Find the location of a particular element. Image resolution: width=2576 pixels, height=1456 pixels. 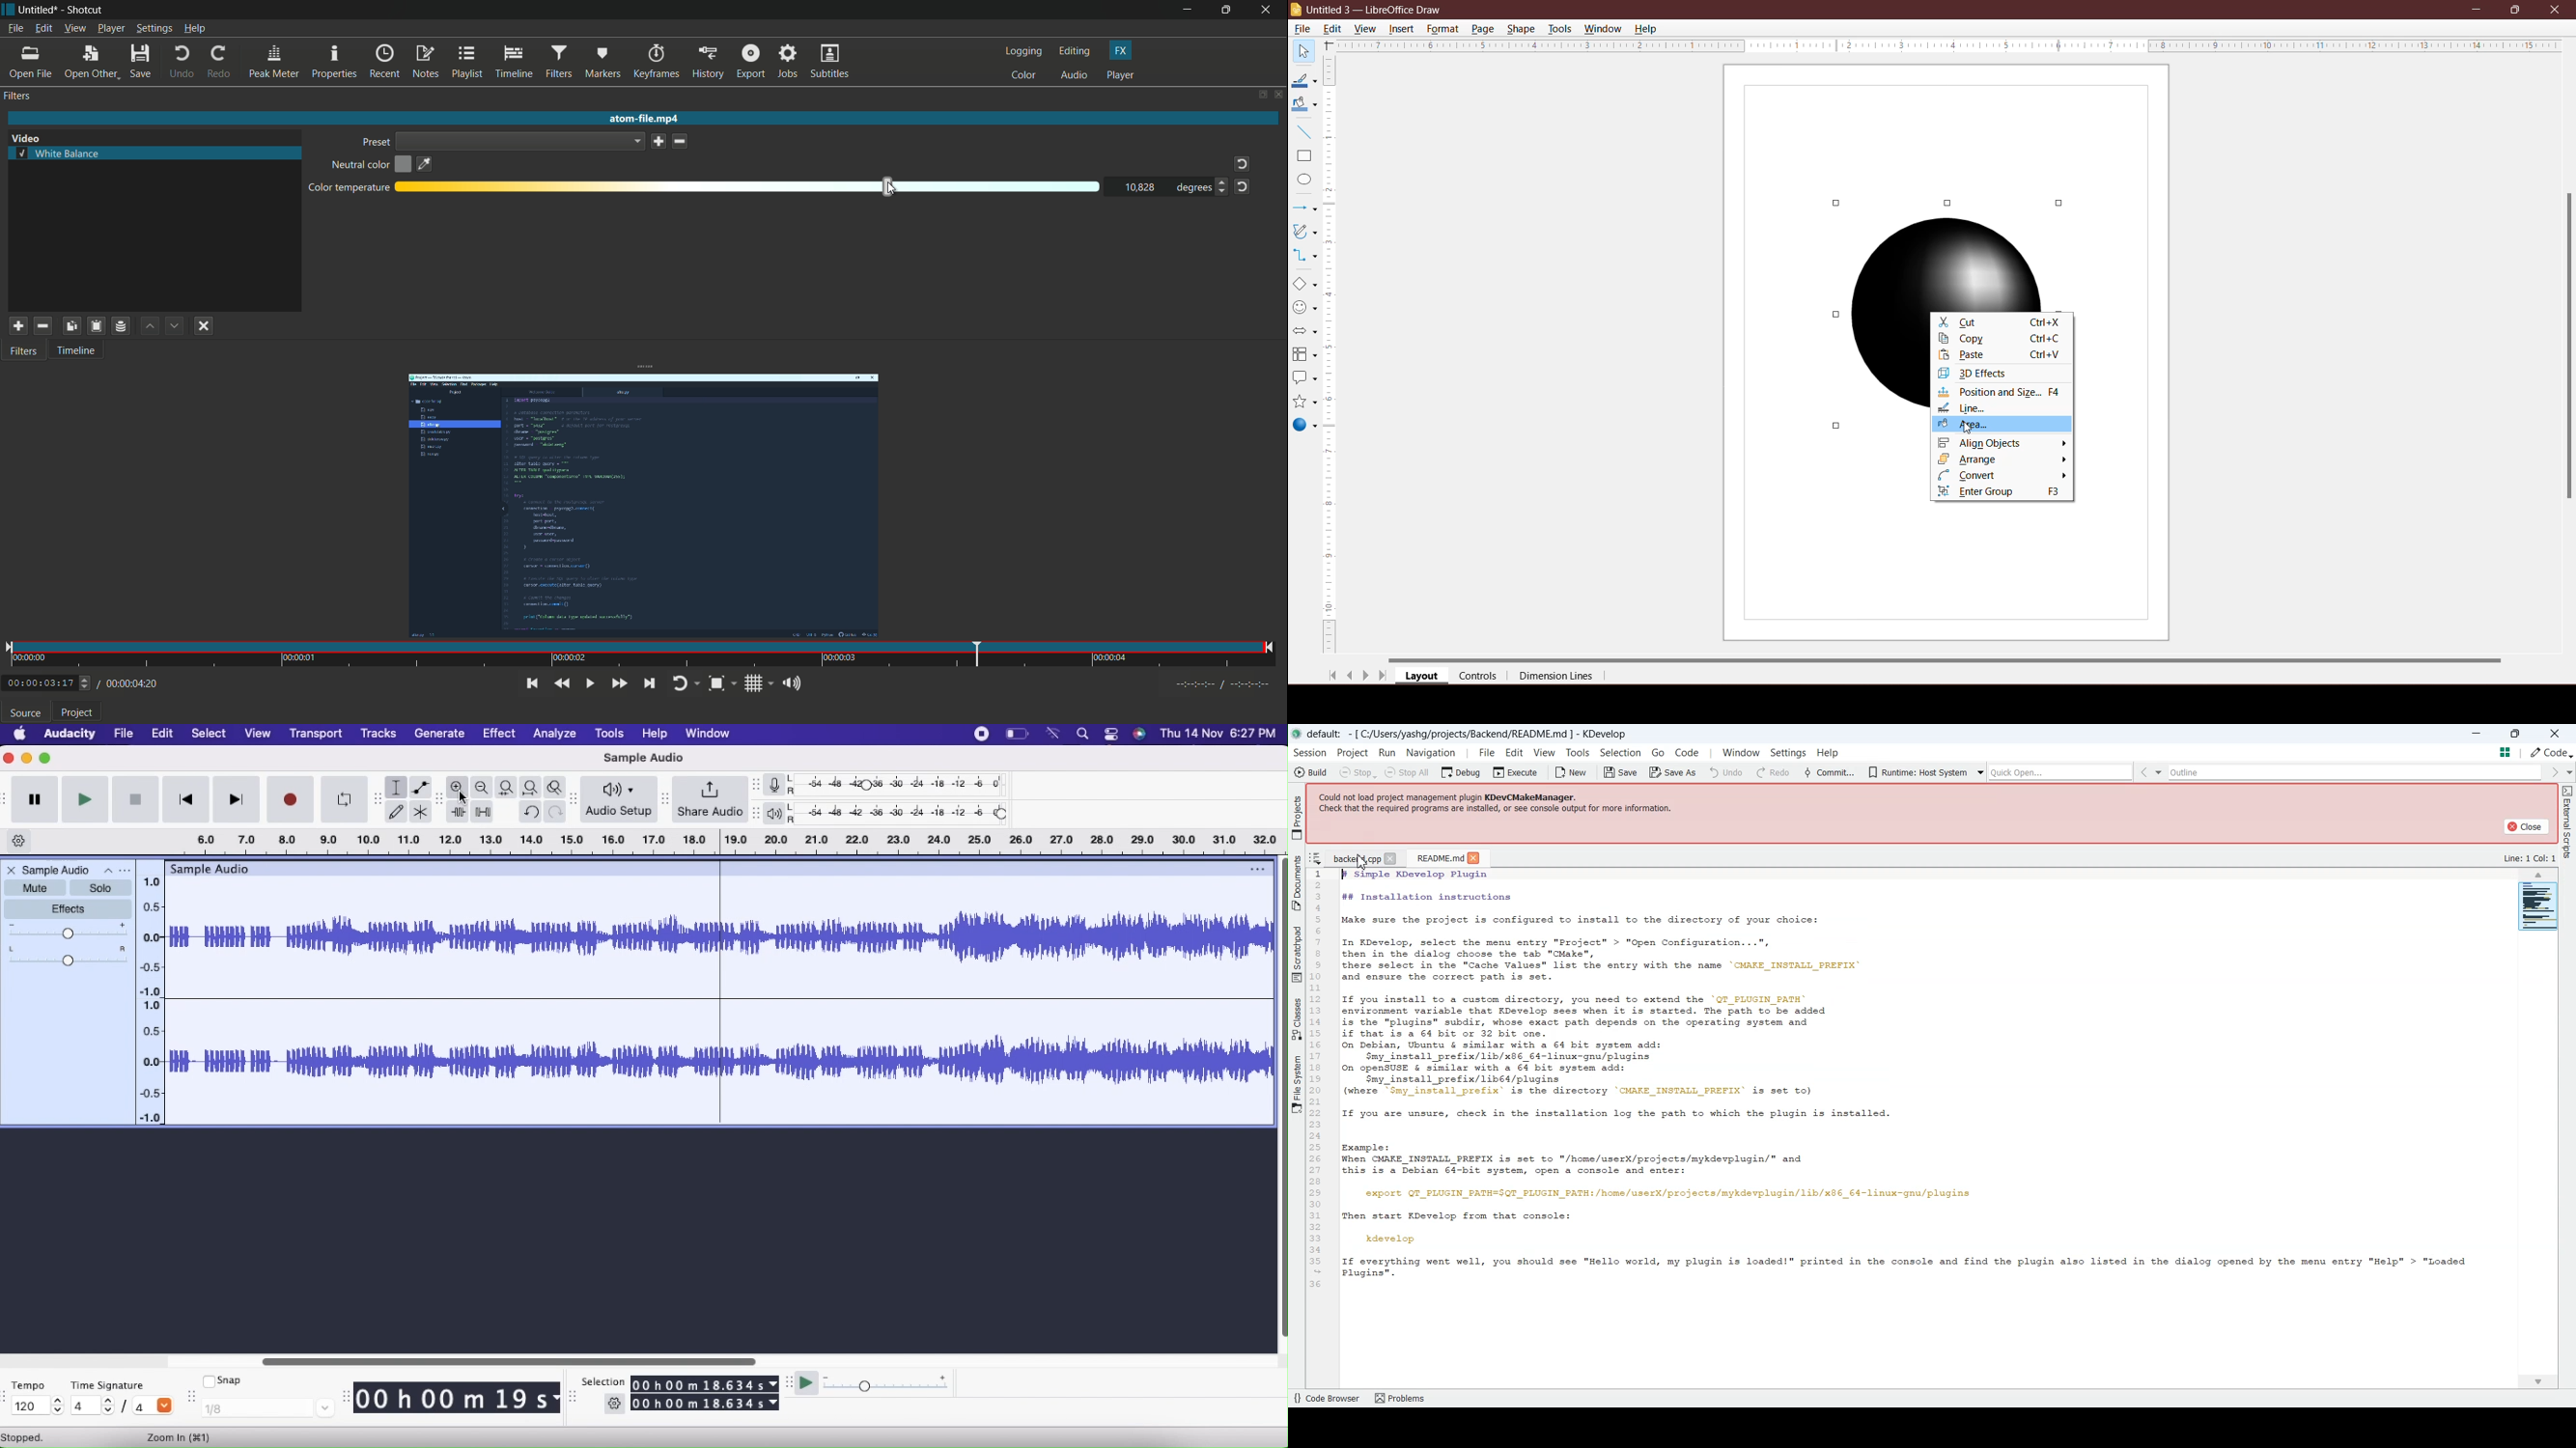

Close is located at coordinates (10, 870).